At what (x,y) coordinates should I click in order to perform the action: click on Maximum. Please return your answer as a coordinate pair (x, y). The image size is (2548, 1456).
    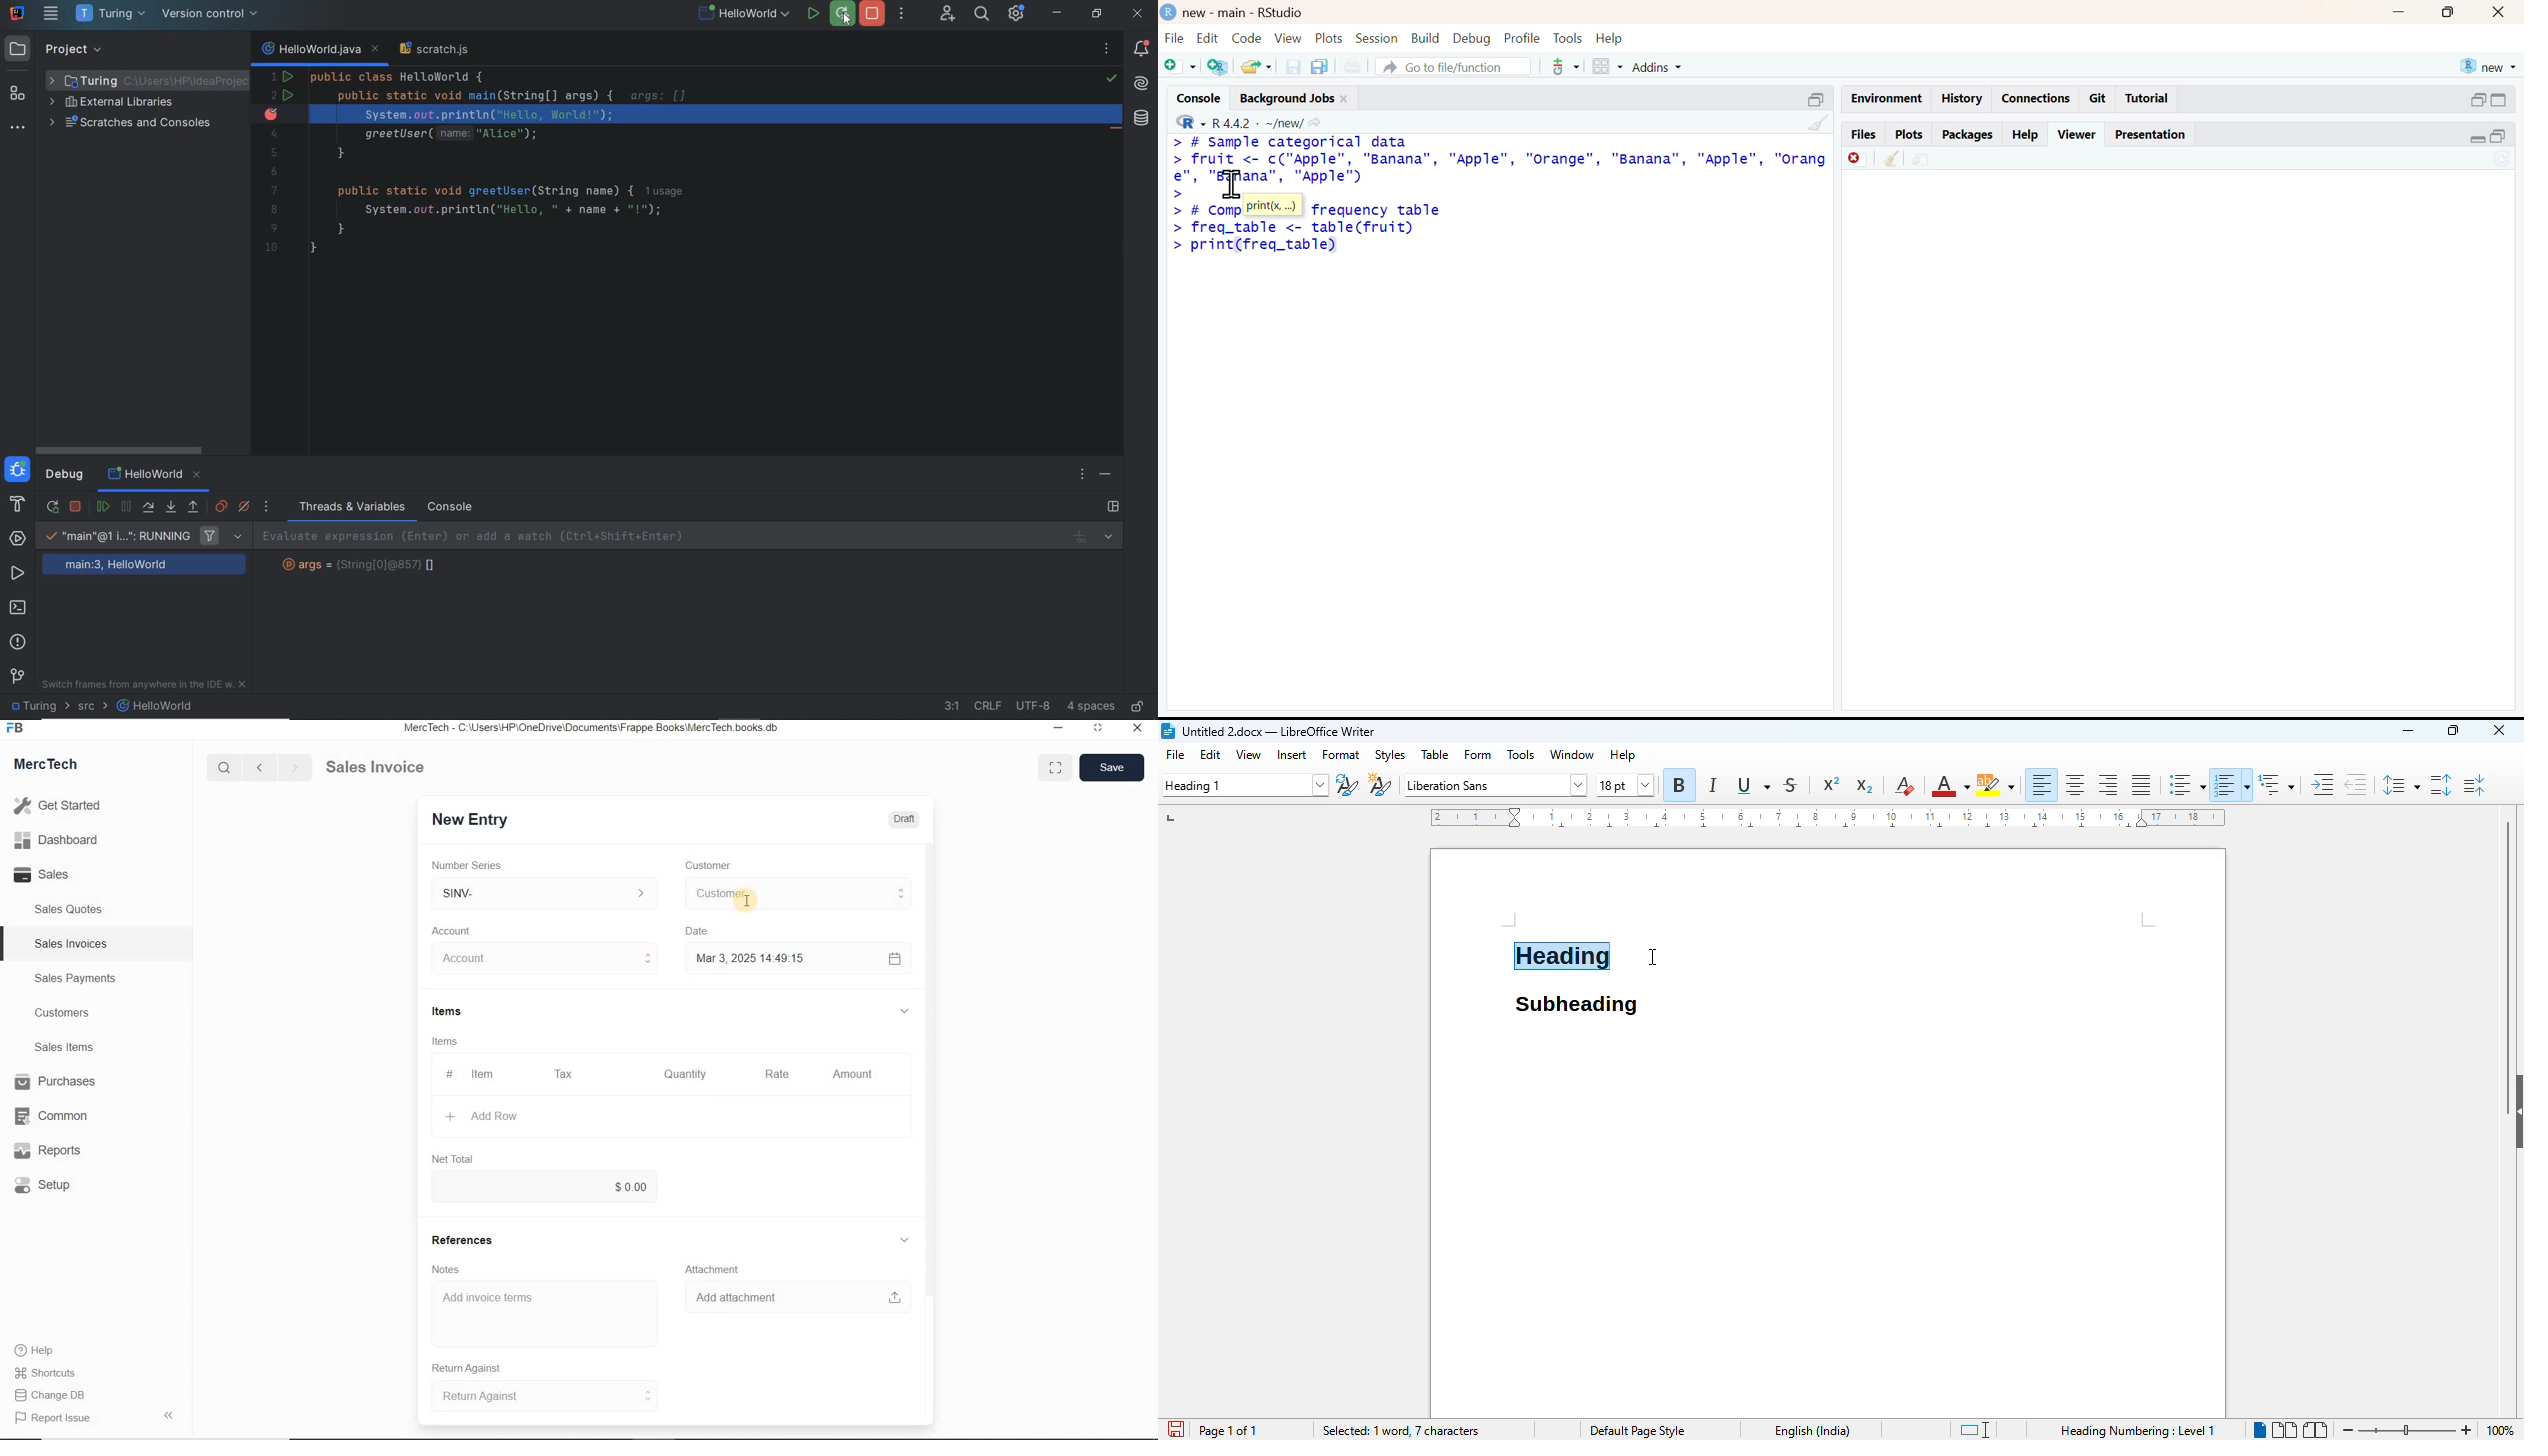
    Looking at the image, I should click on (1099, 730).